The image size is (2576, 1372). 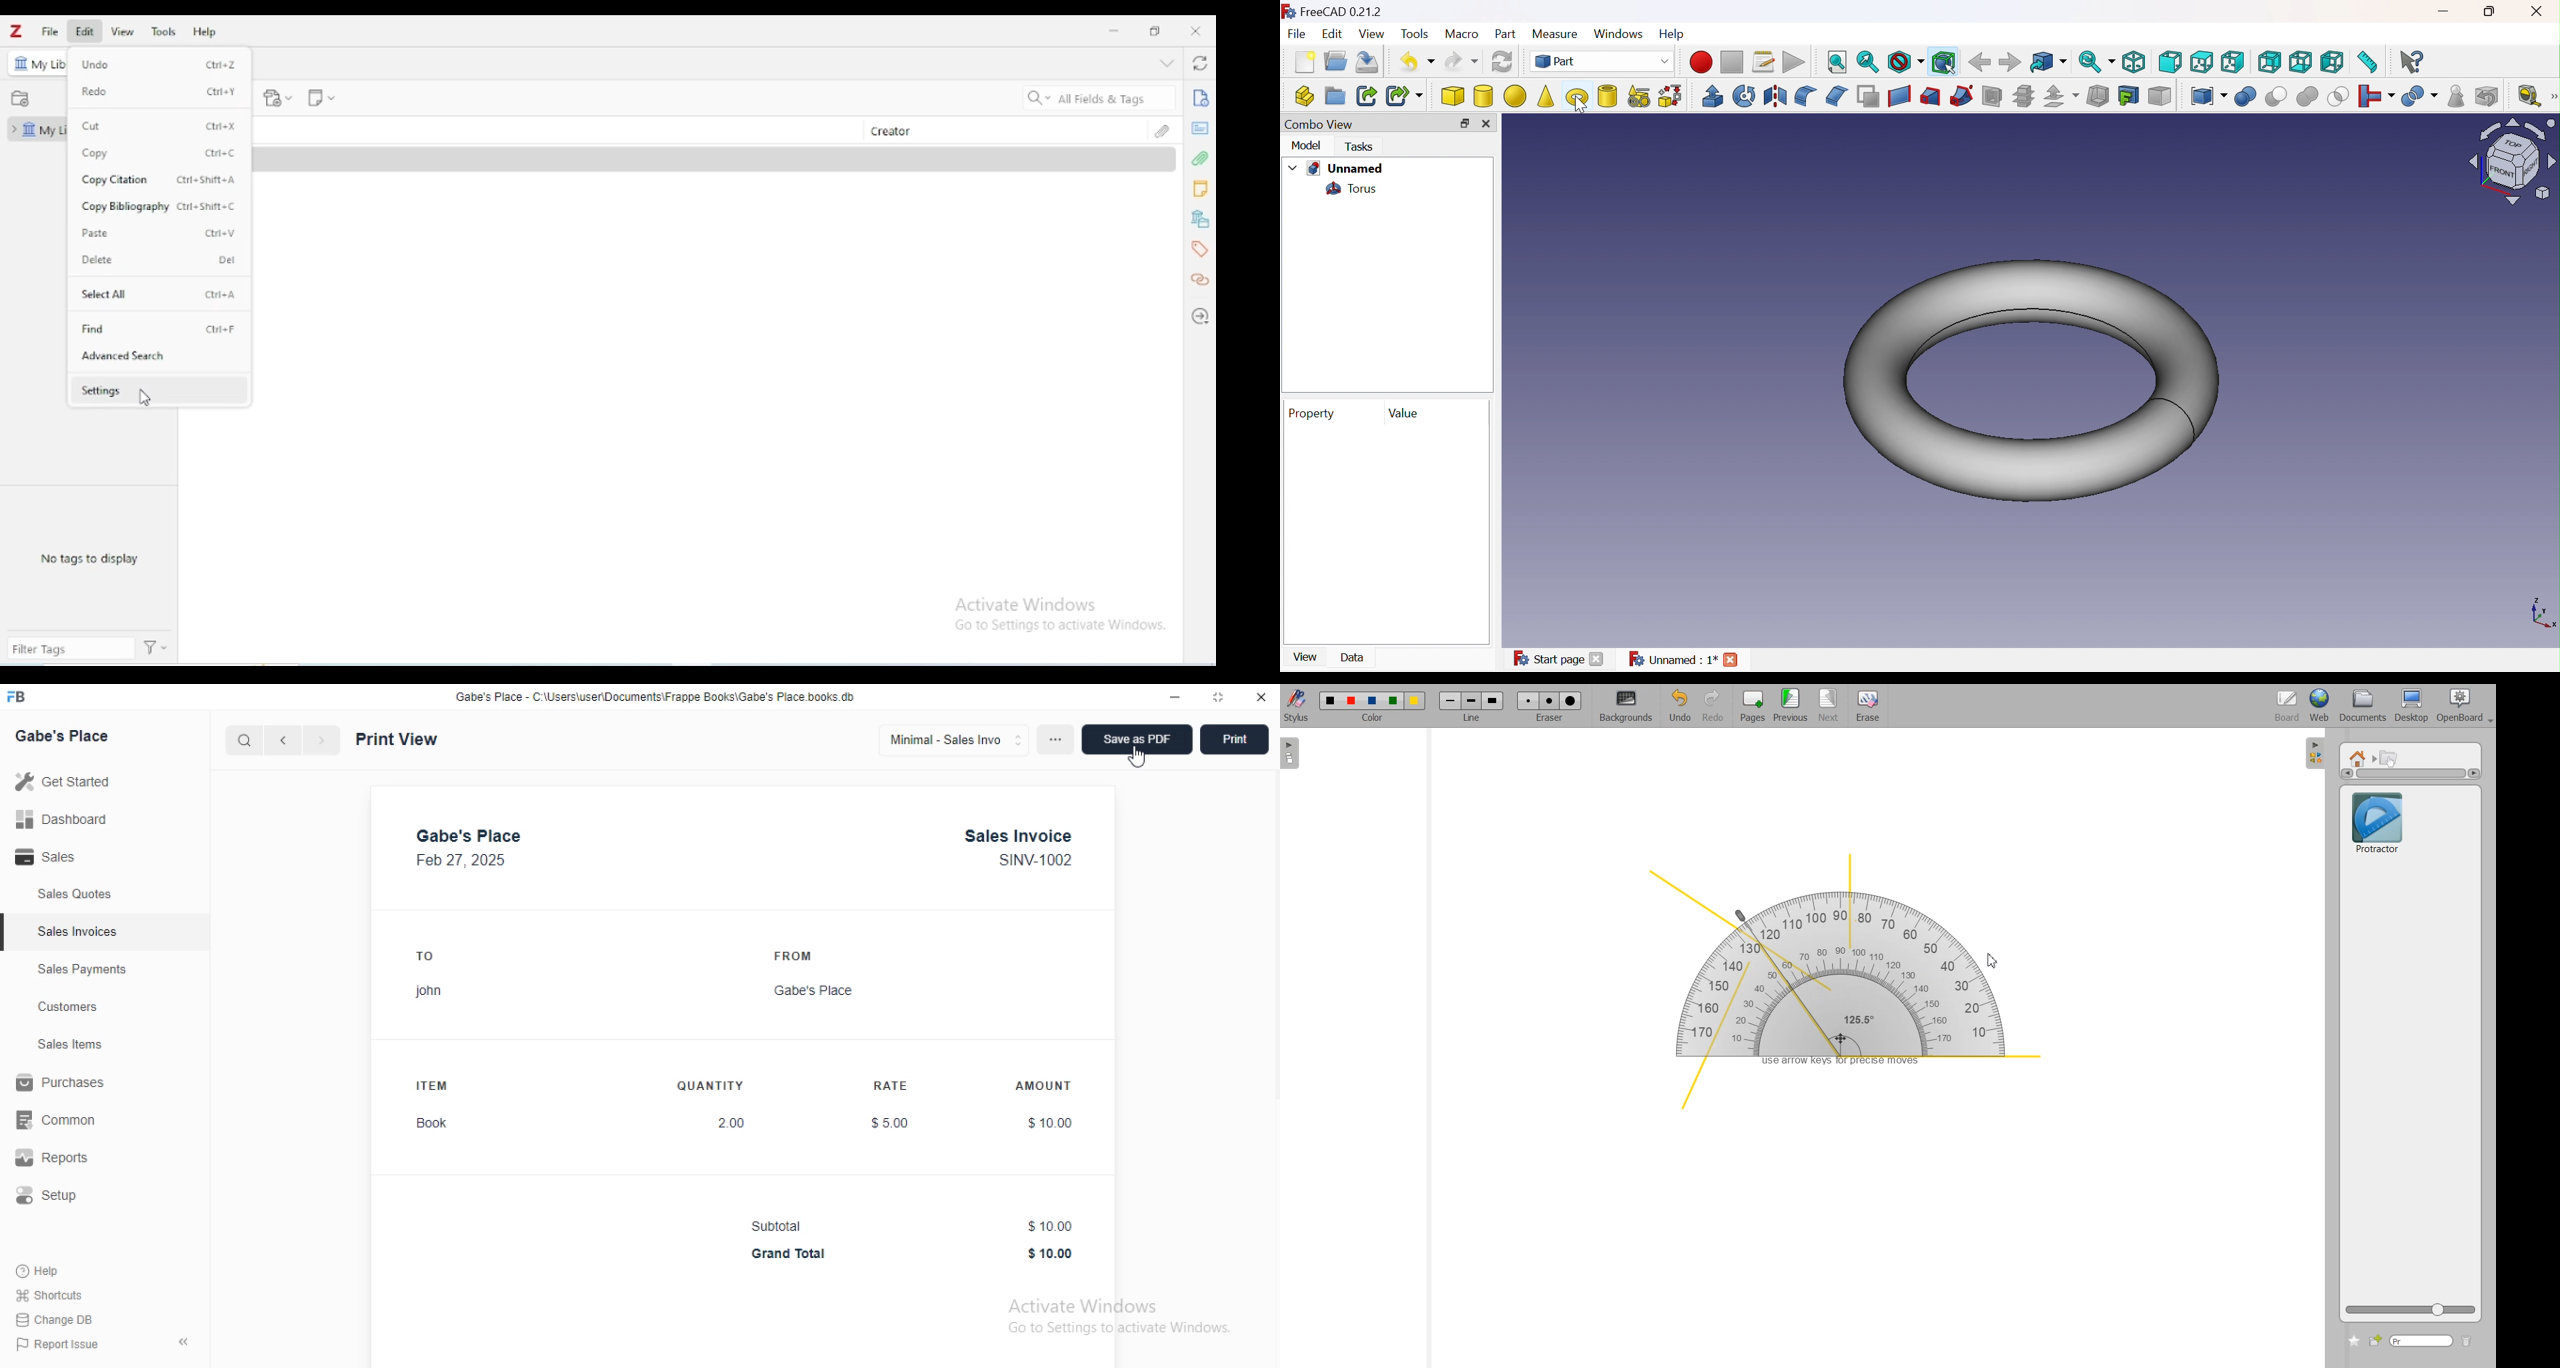 I want to click on expand/collapse , so click(x=11, y=129).